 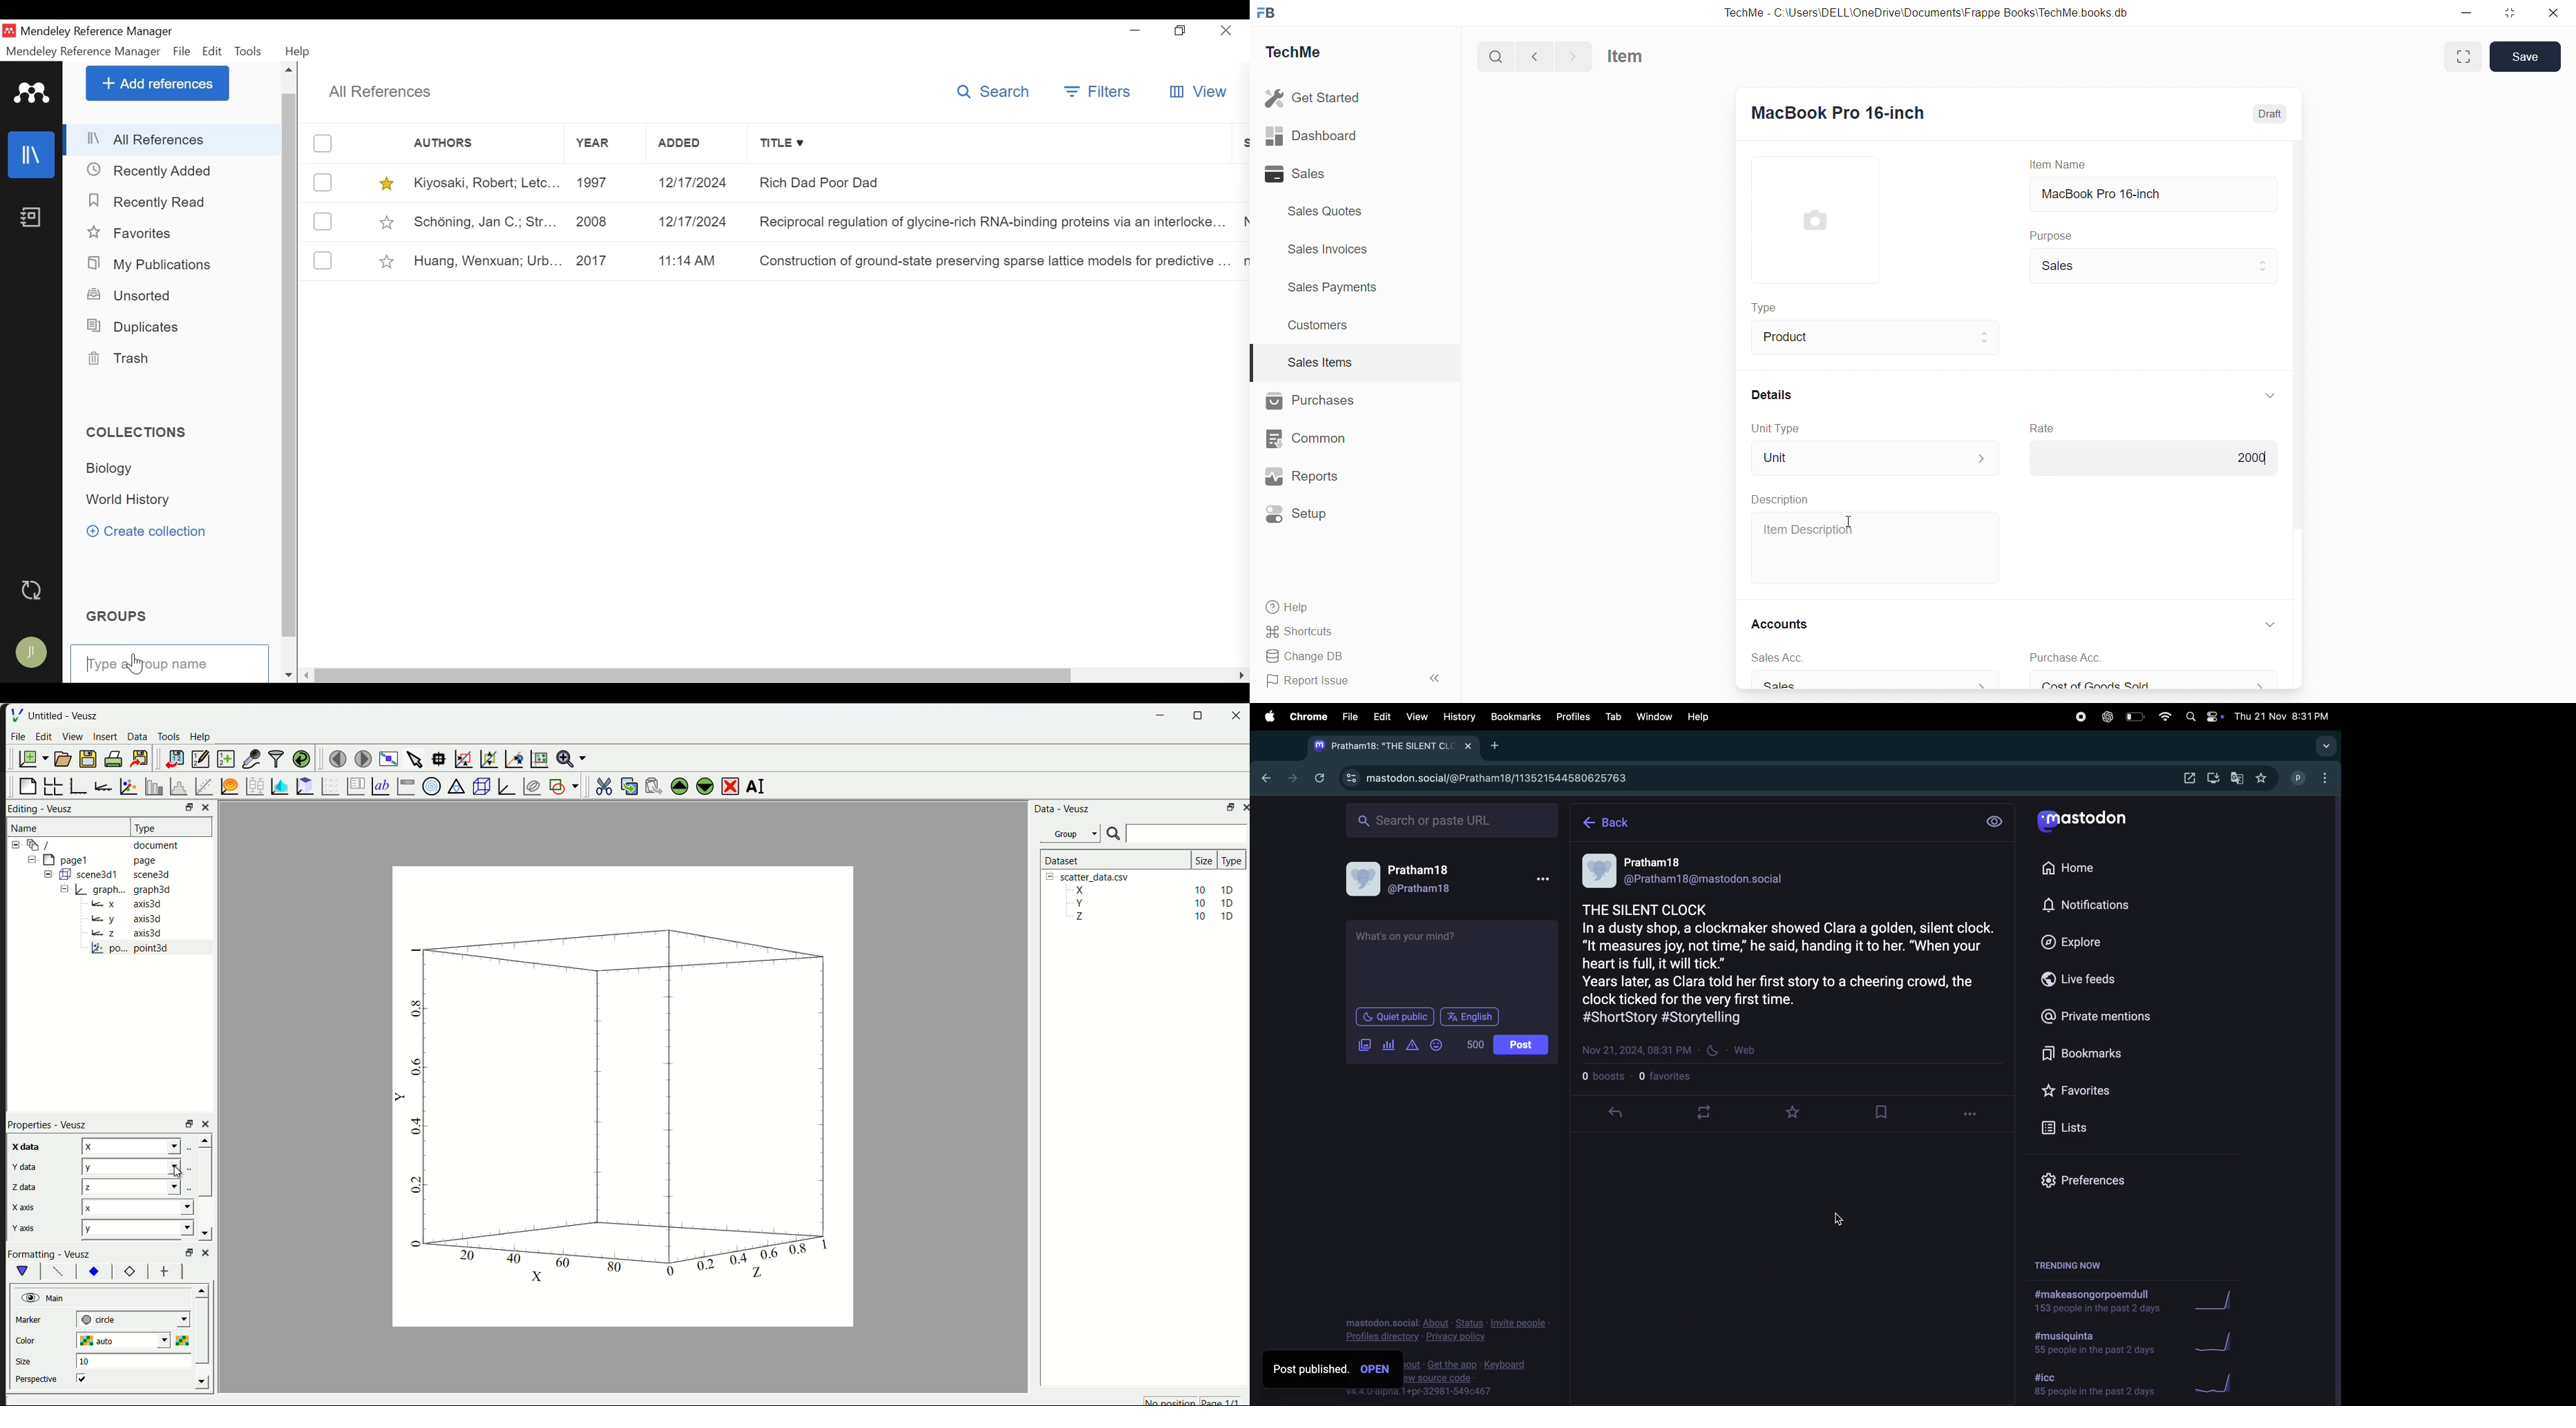 What do you see at coordinates (32, 156) in the screenshot?
I see `Library` at bounding box center [32, 156].